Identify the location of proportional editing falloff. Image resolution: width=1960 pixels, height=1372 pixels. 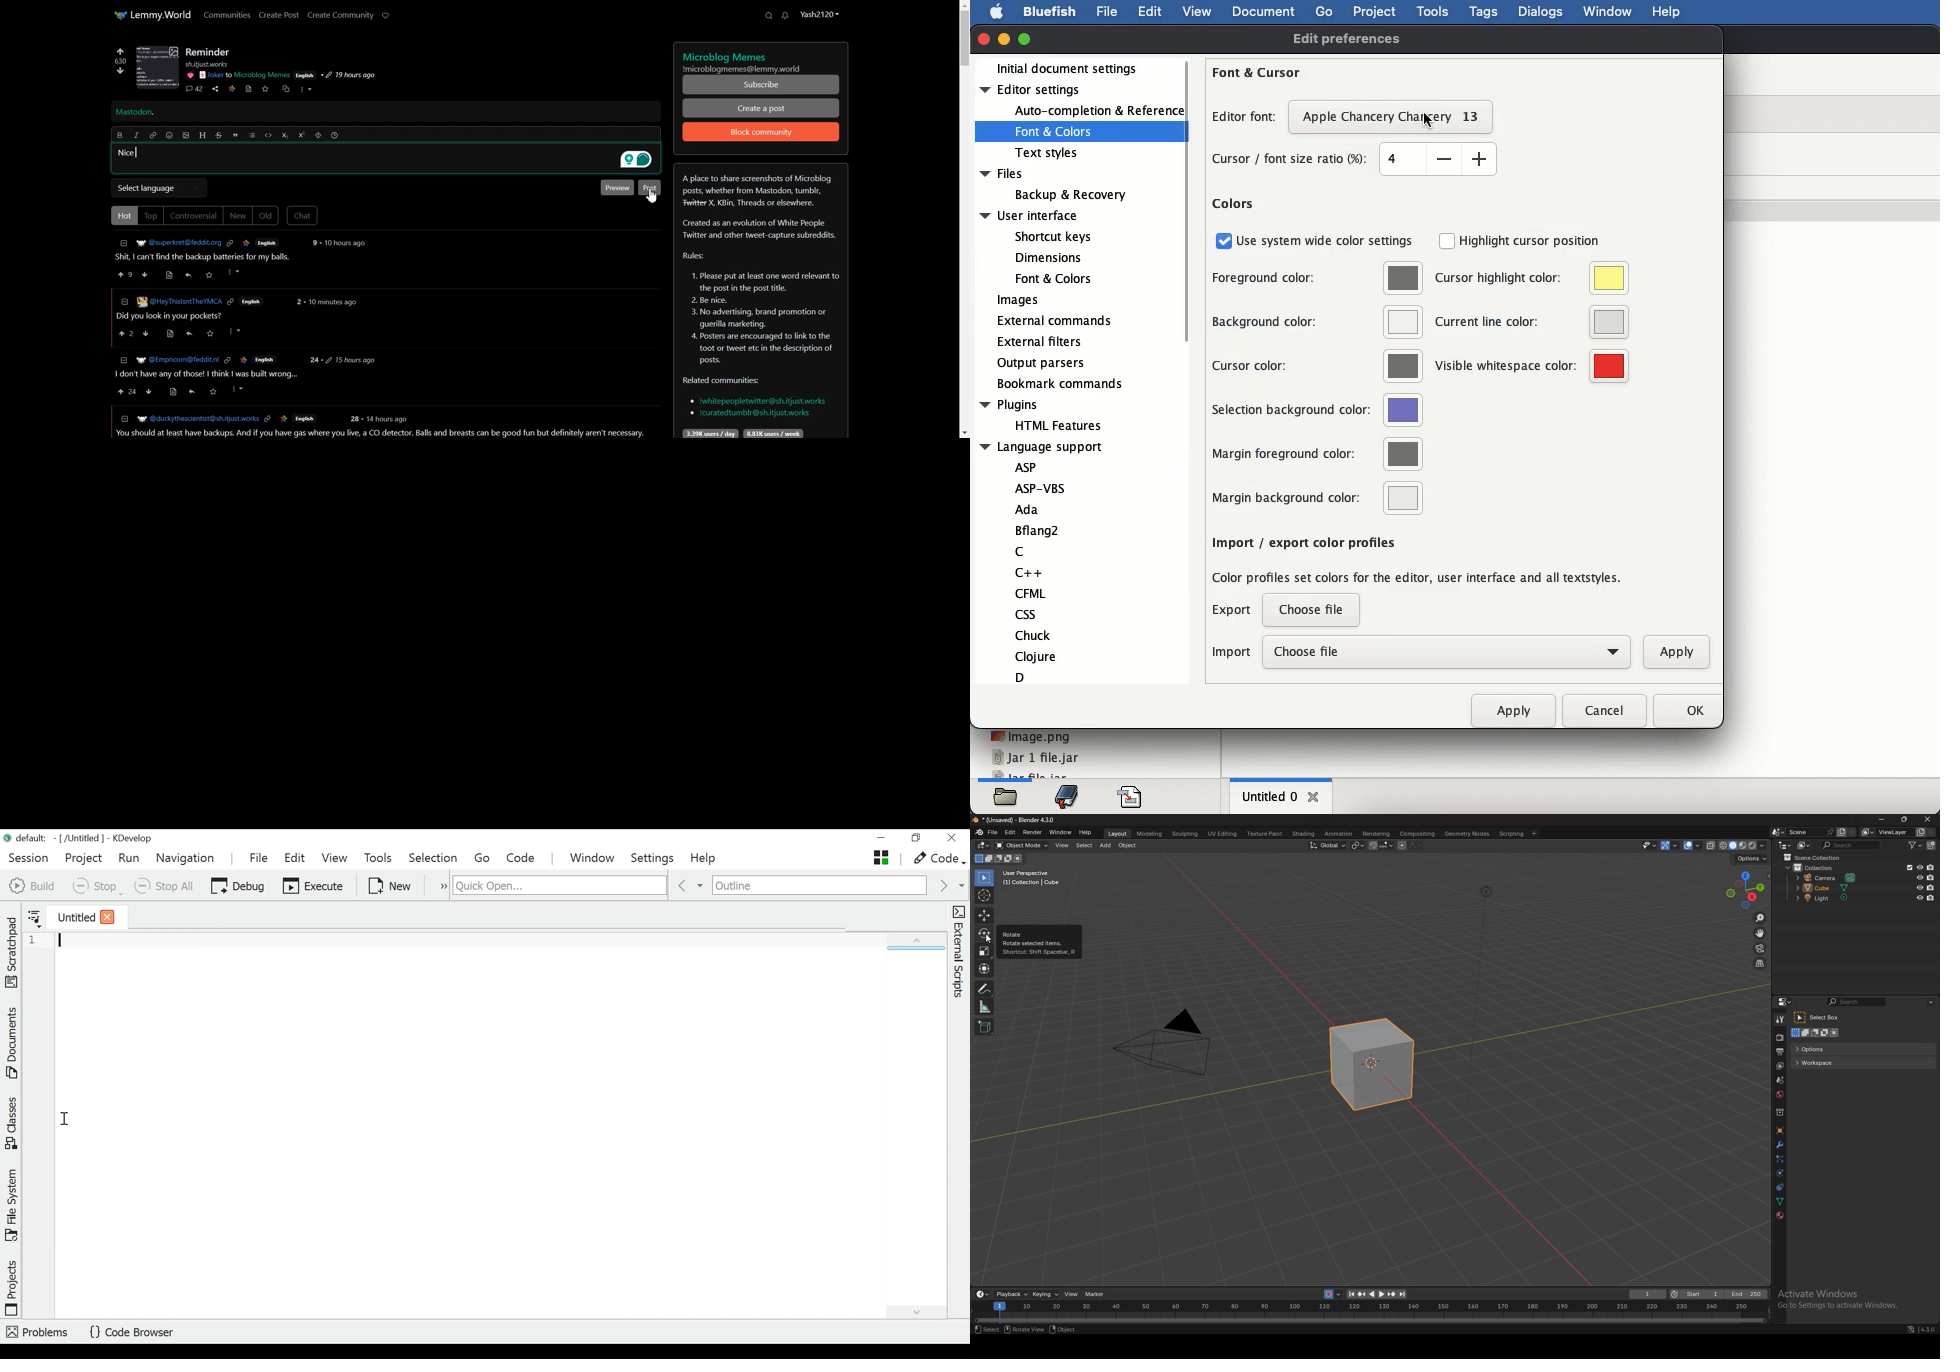
(1415, 845).